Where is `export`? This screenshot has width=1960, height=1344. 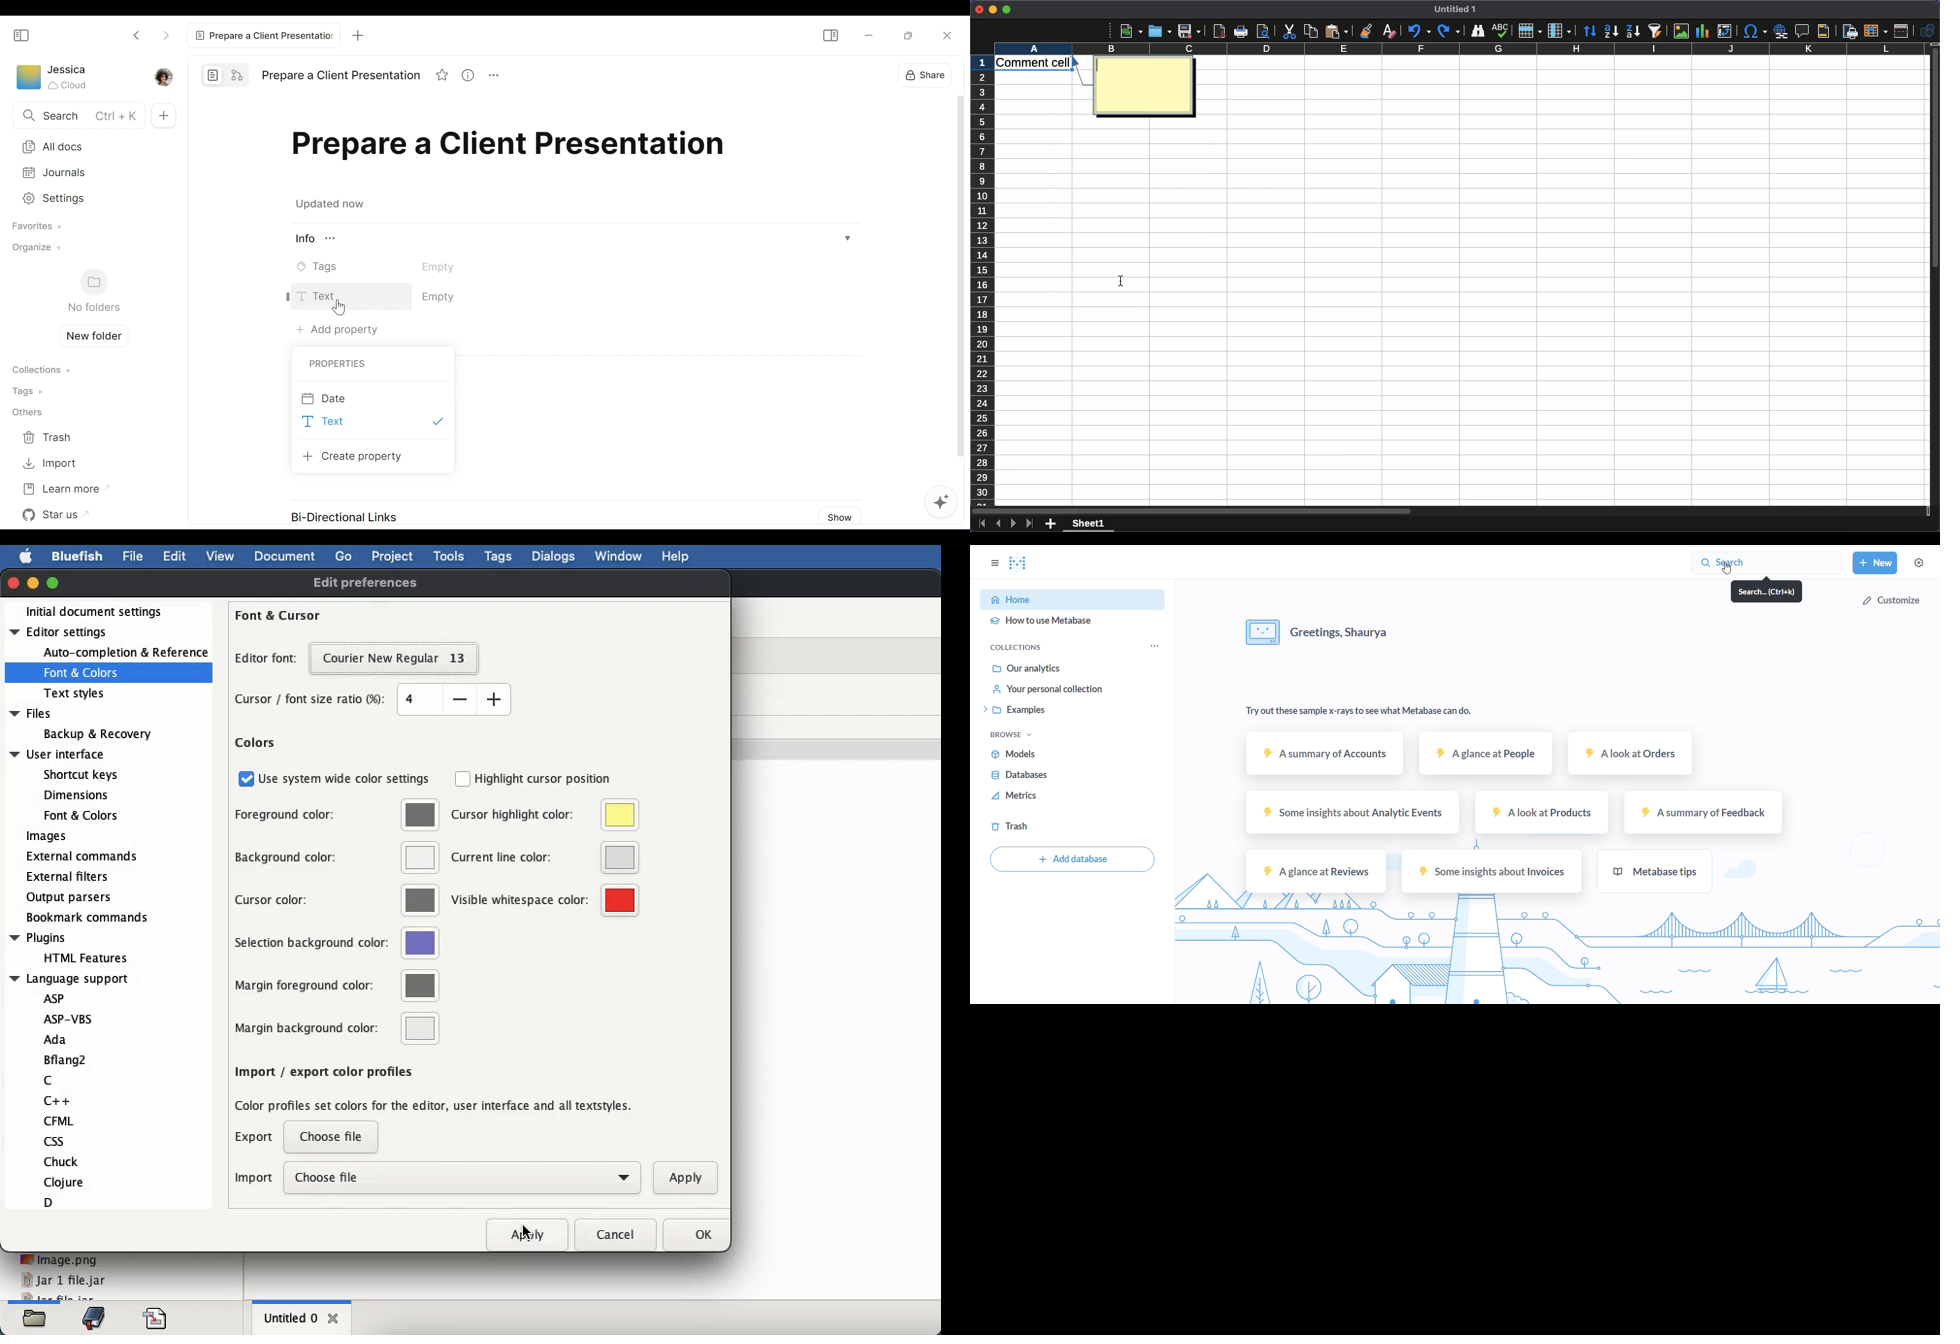
export is located at coordinates (256, 1141).